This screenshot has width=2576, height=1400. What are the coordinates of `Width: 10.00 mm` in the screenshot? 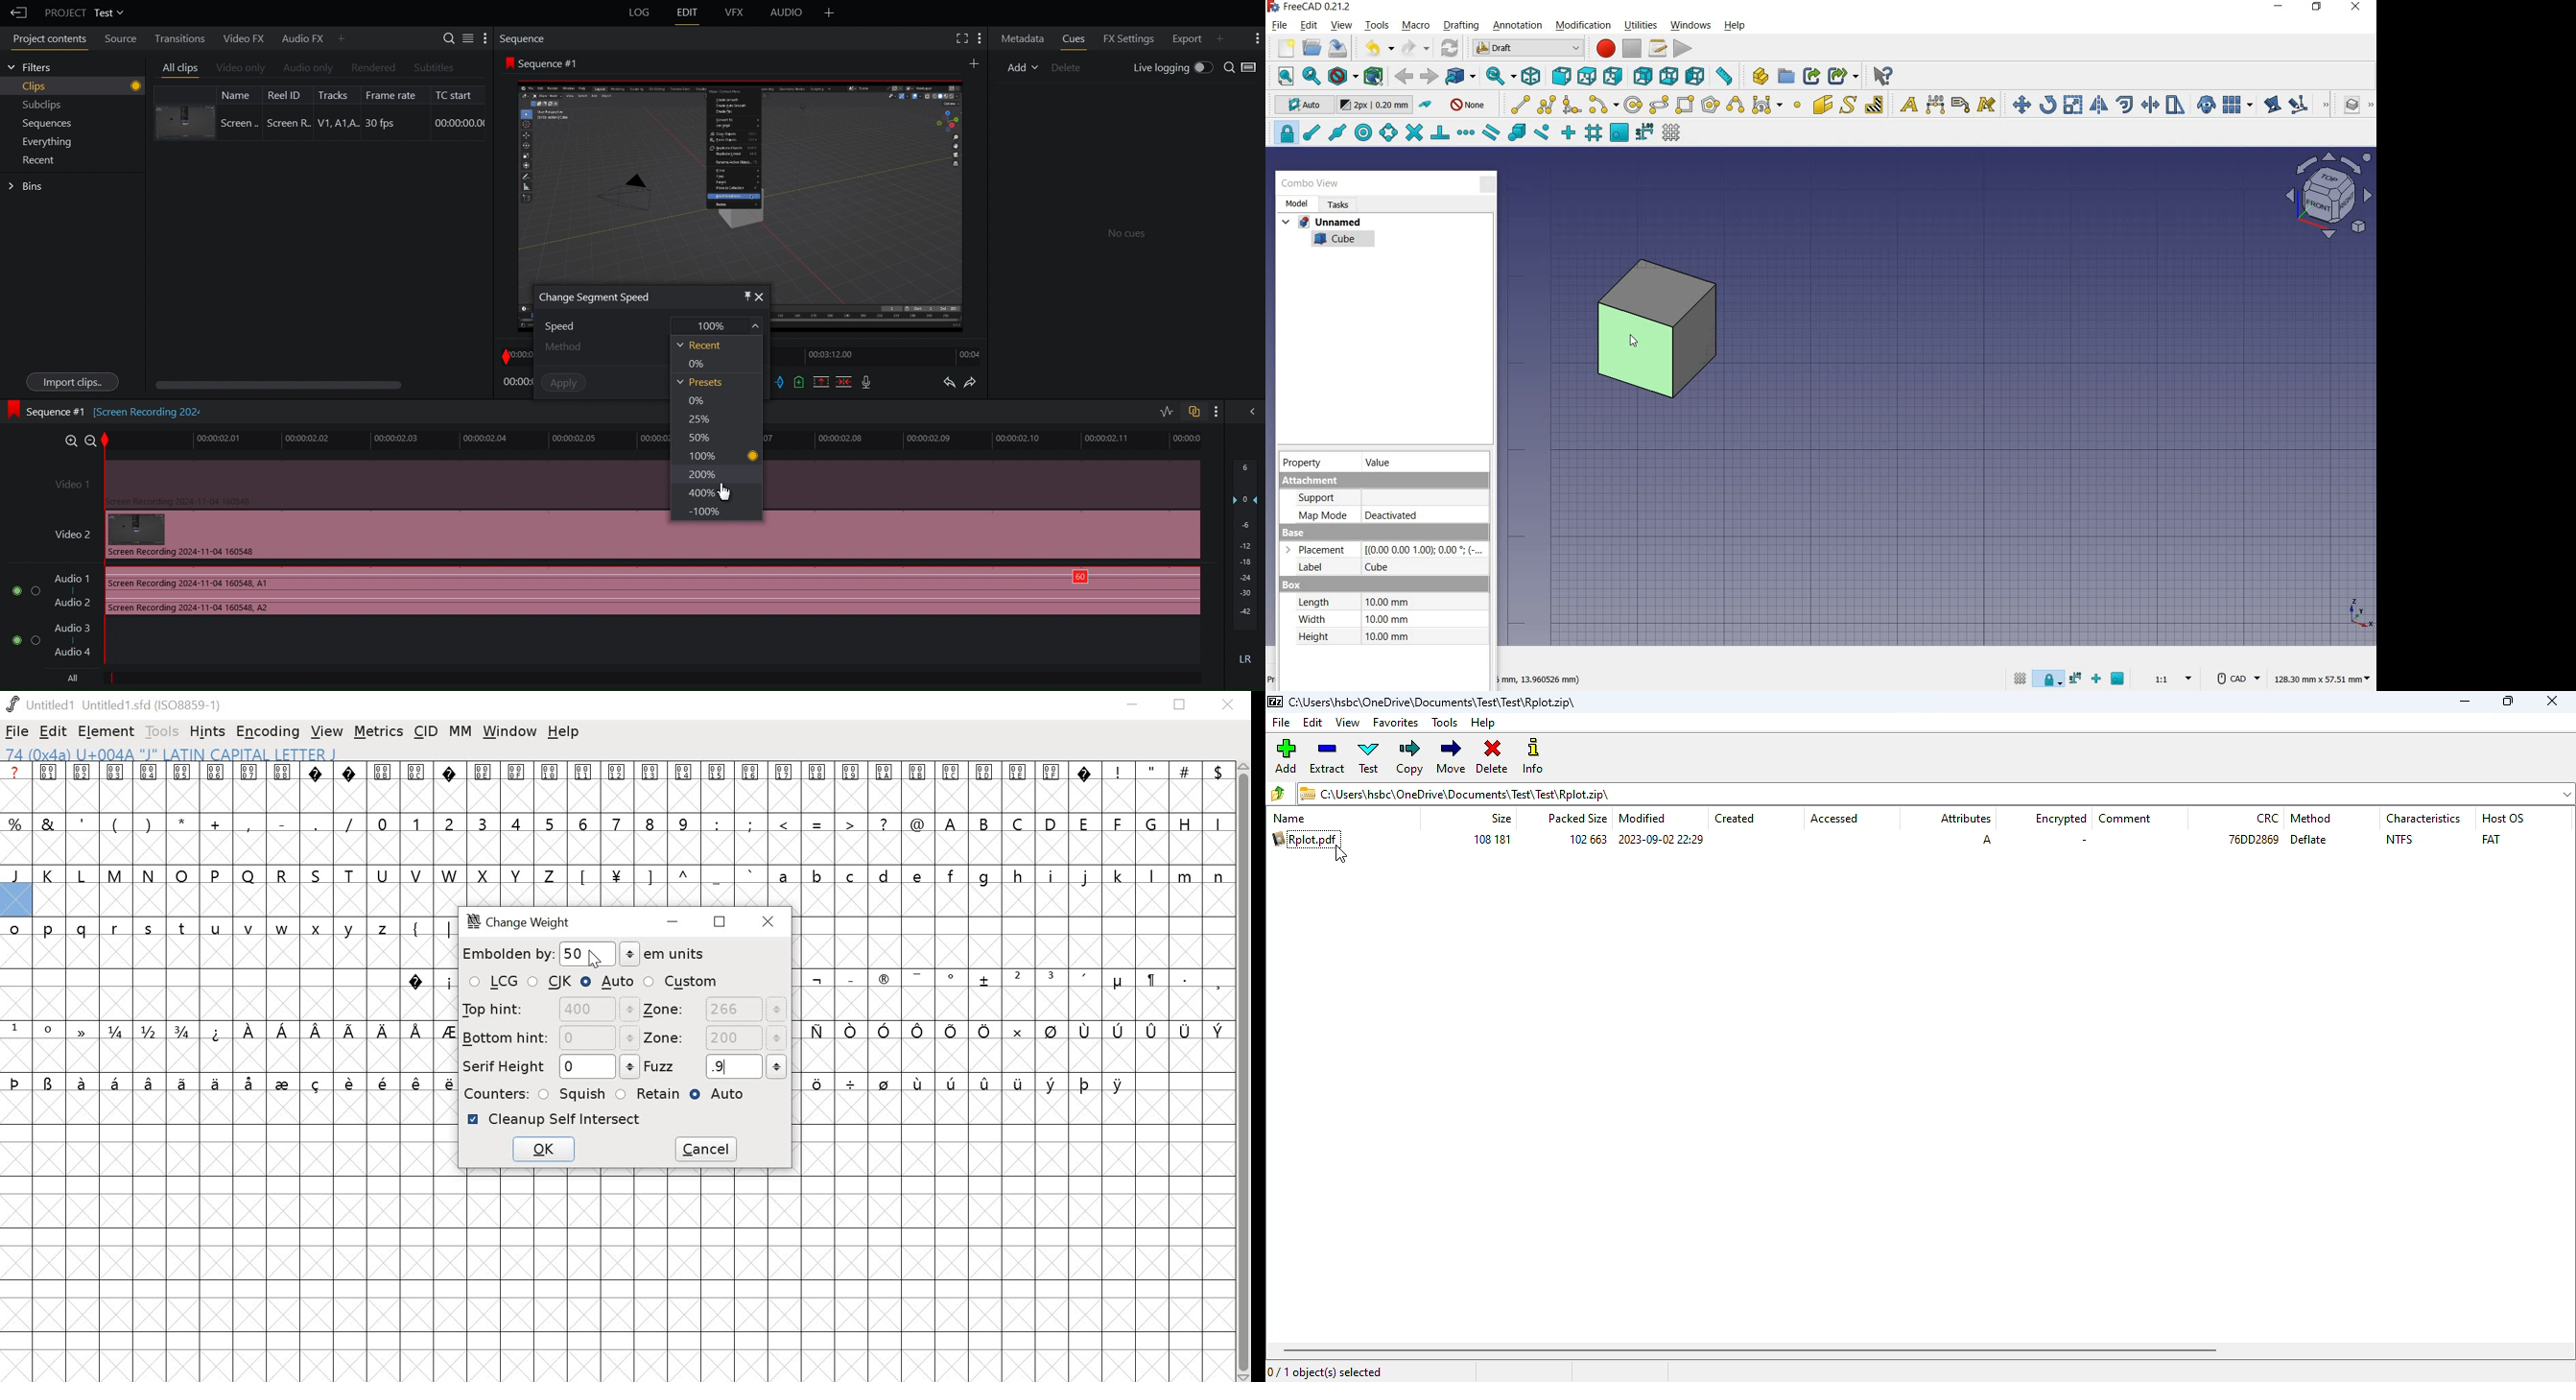 It's located at (1353, 620).